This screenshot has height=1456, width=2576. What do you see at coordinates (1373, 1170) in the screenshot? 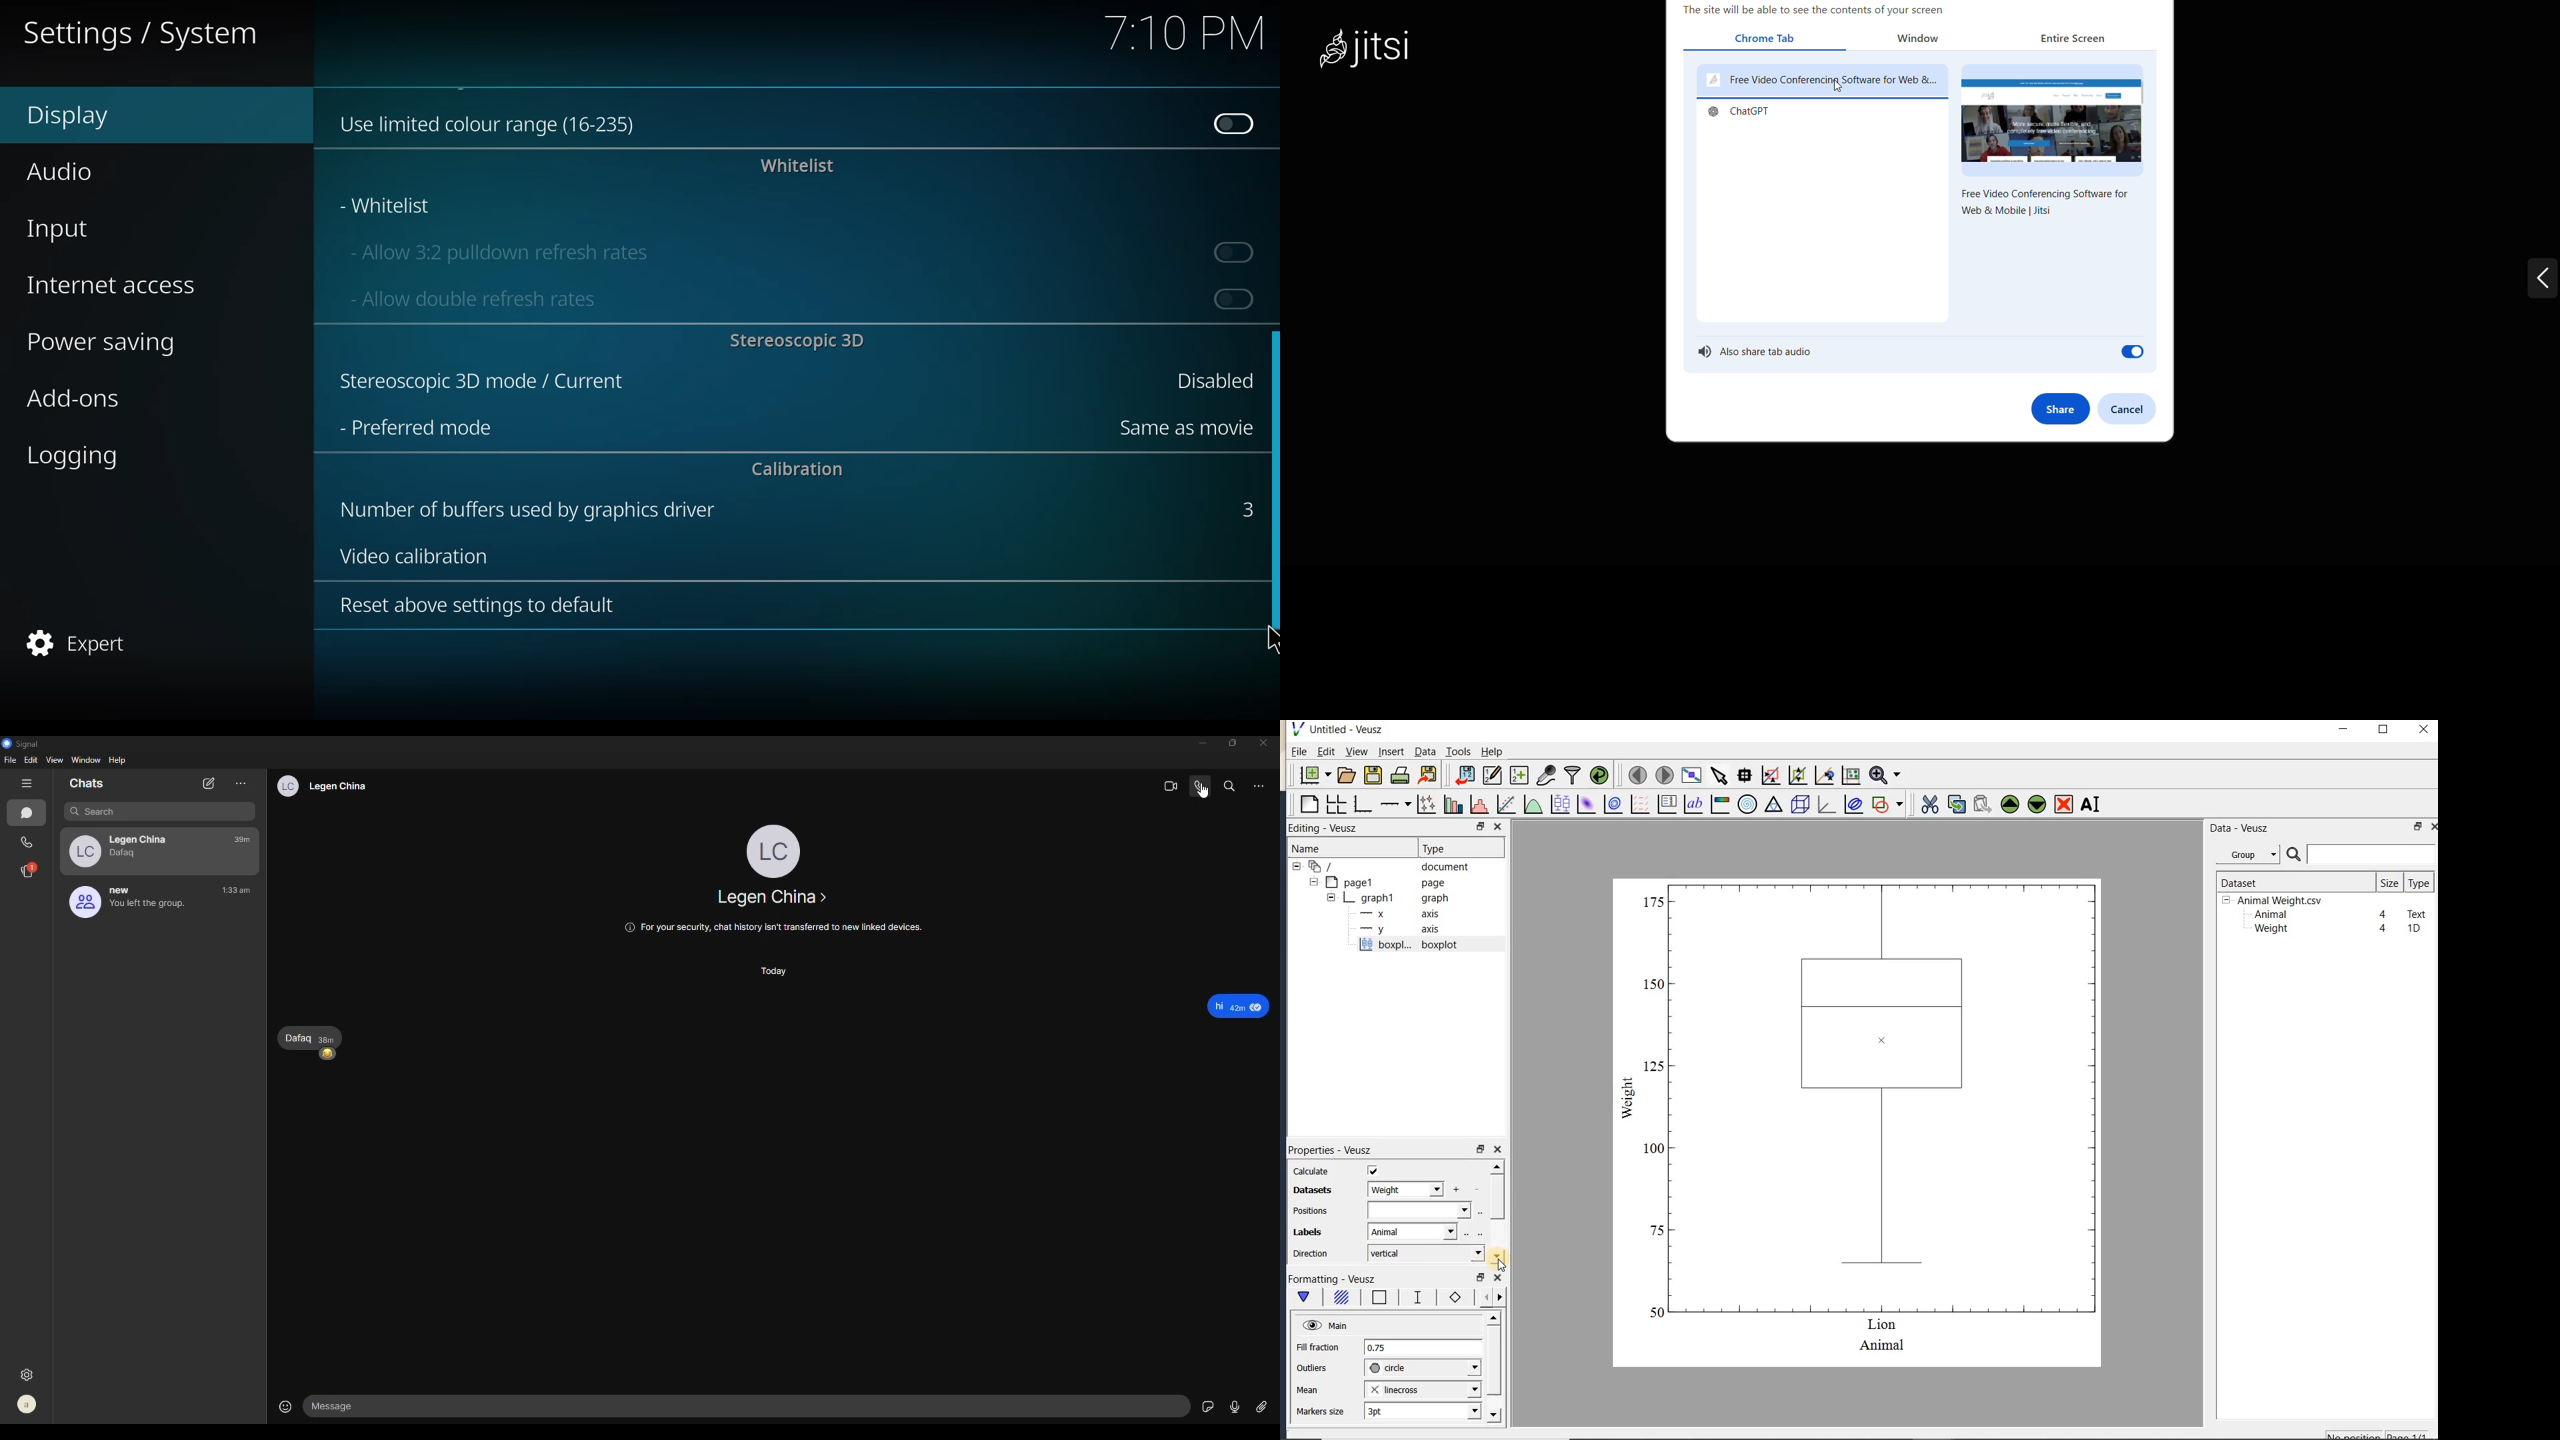
I see `check/uncheck` at bounding box center [1373, 1170].